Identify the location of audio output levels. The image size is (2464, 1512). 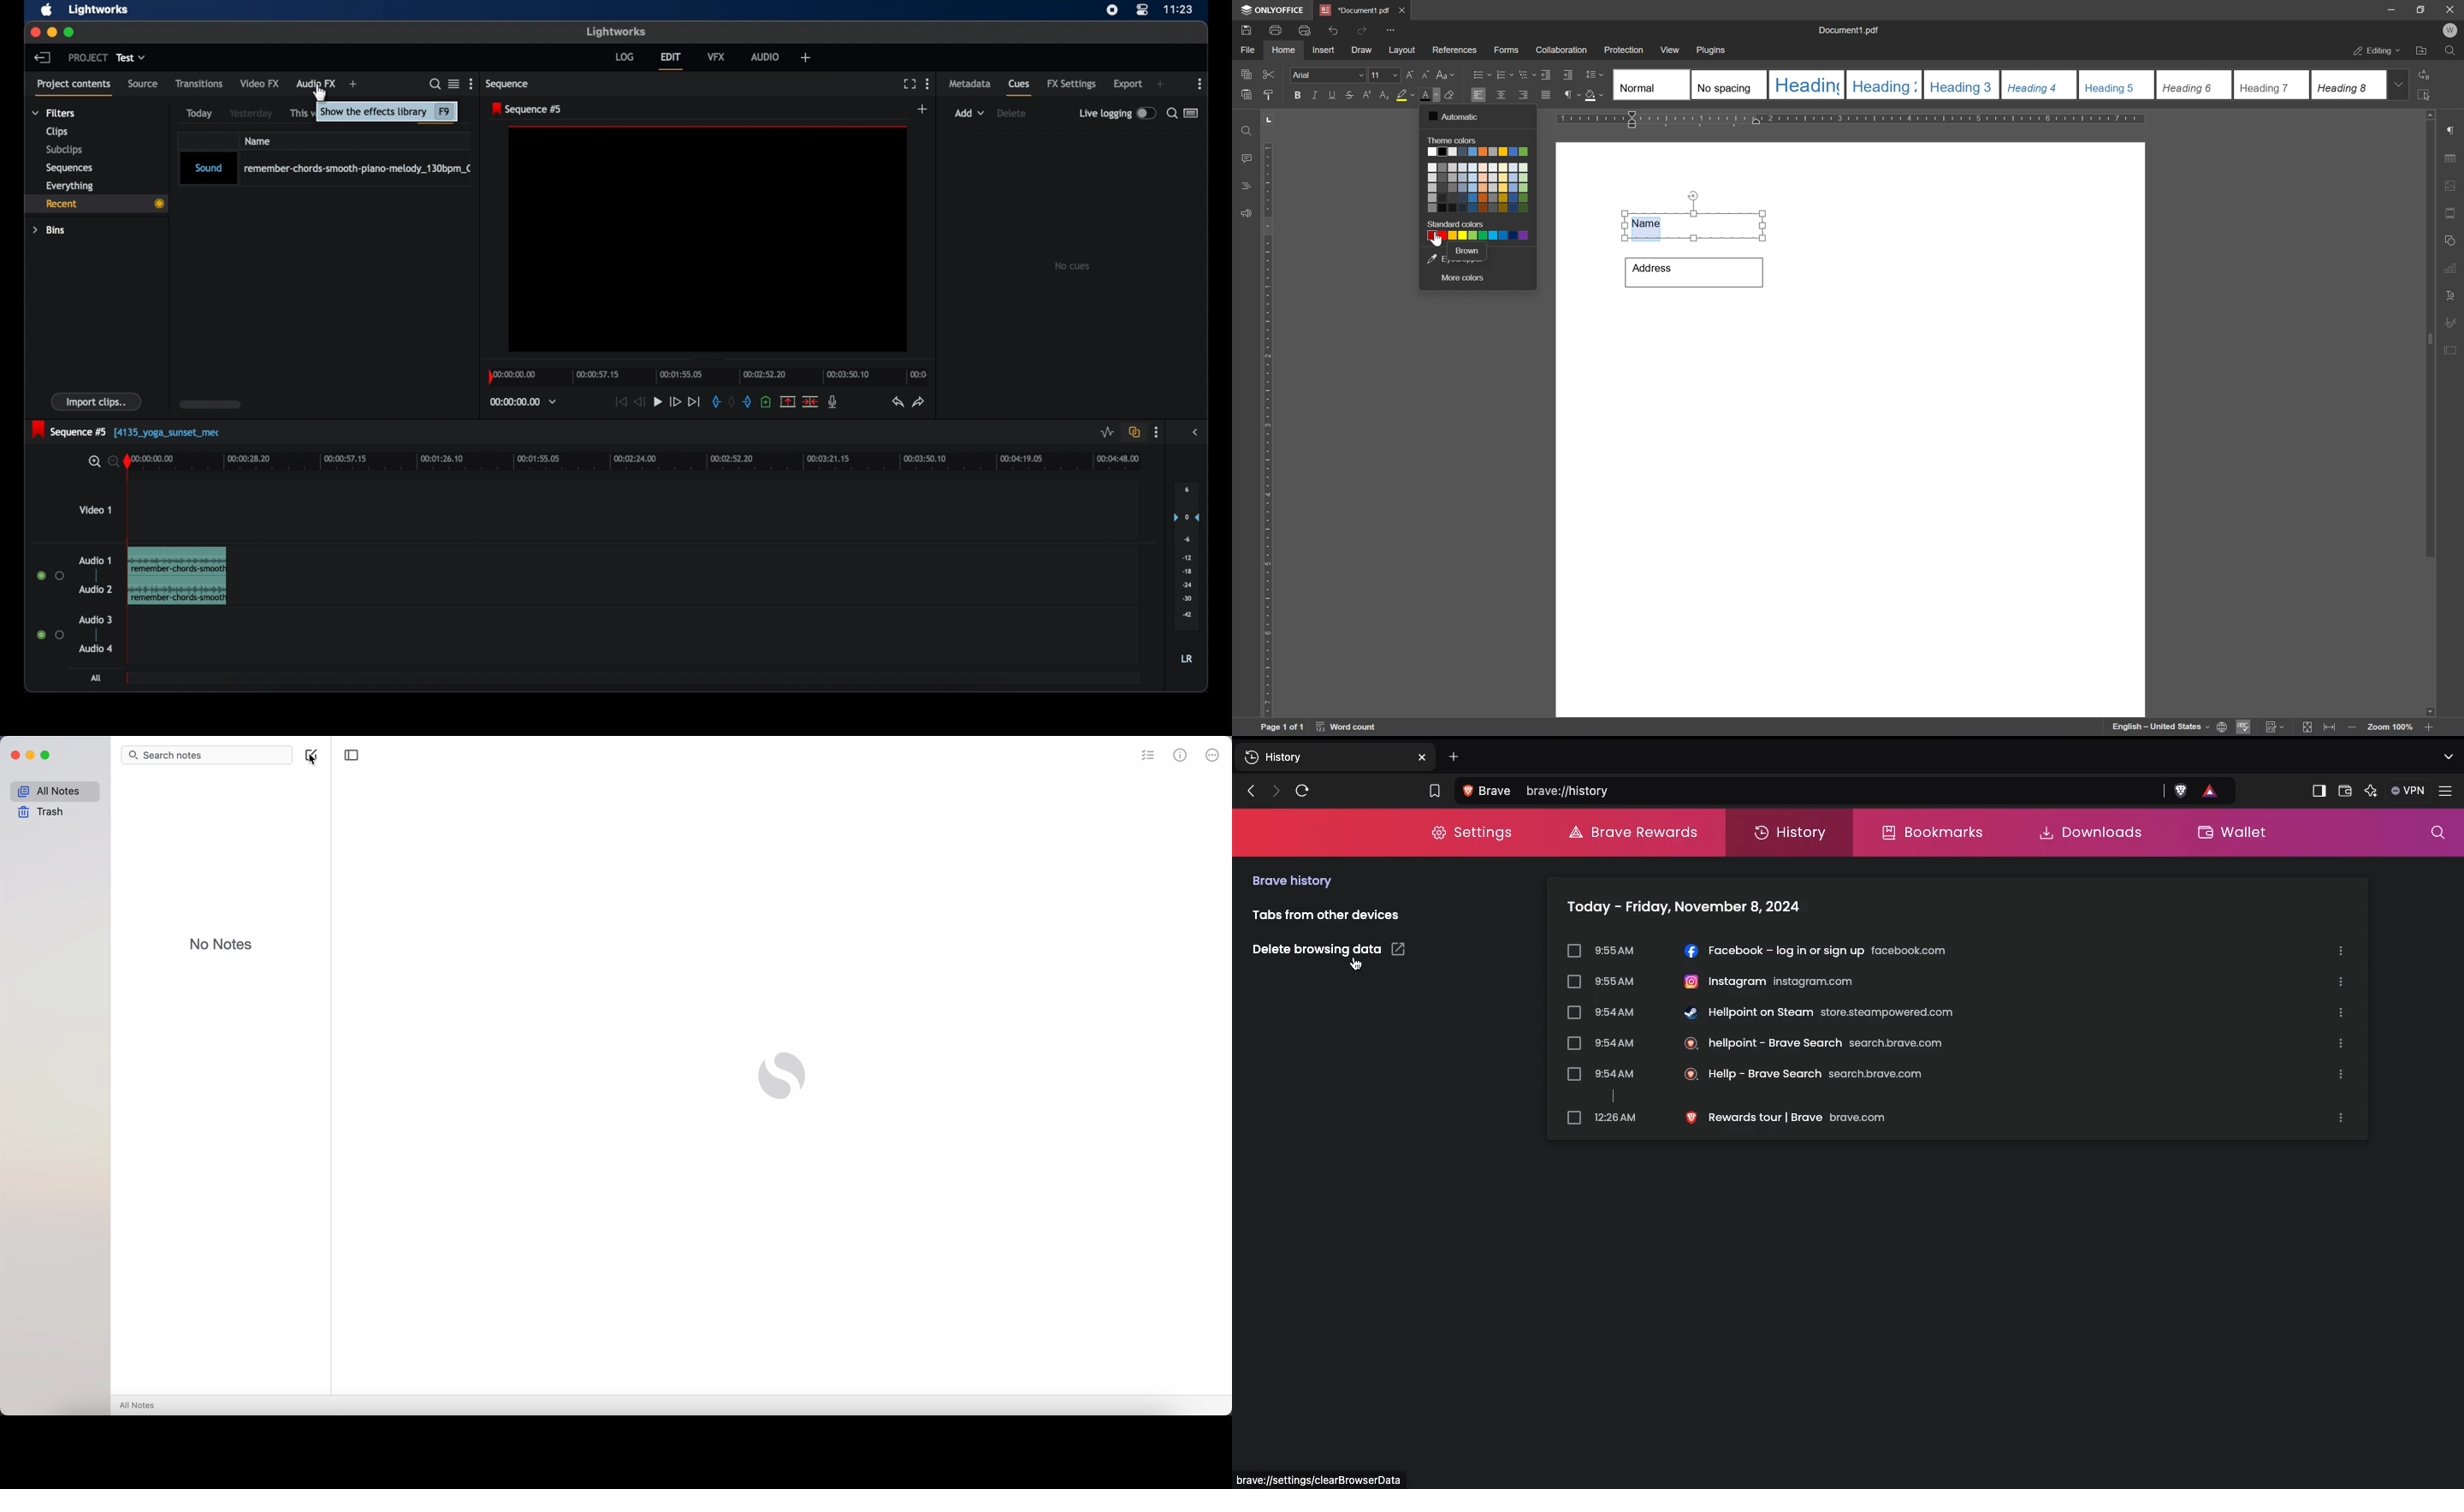
(1186, 556).